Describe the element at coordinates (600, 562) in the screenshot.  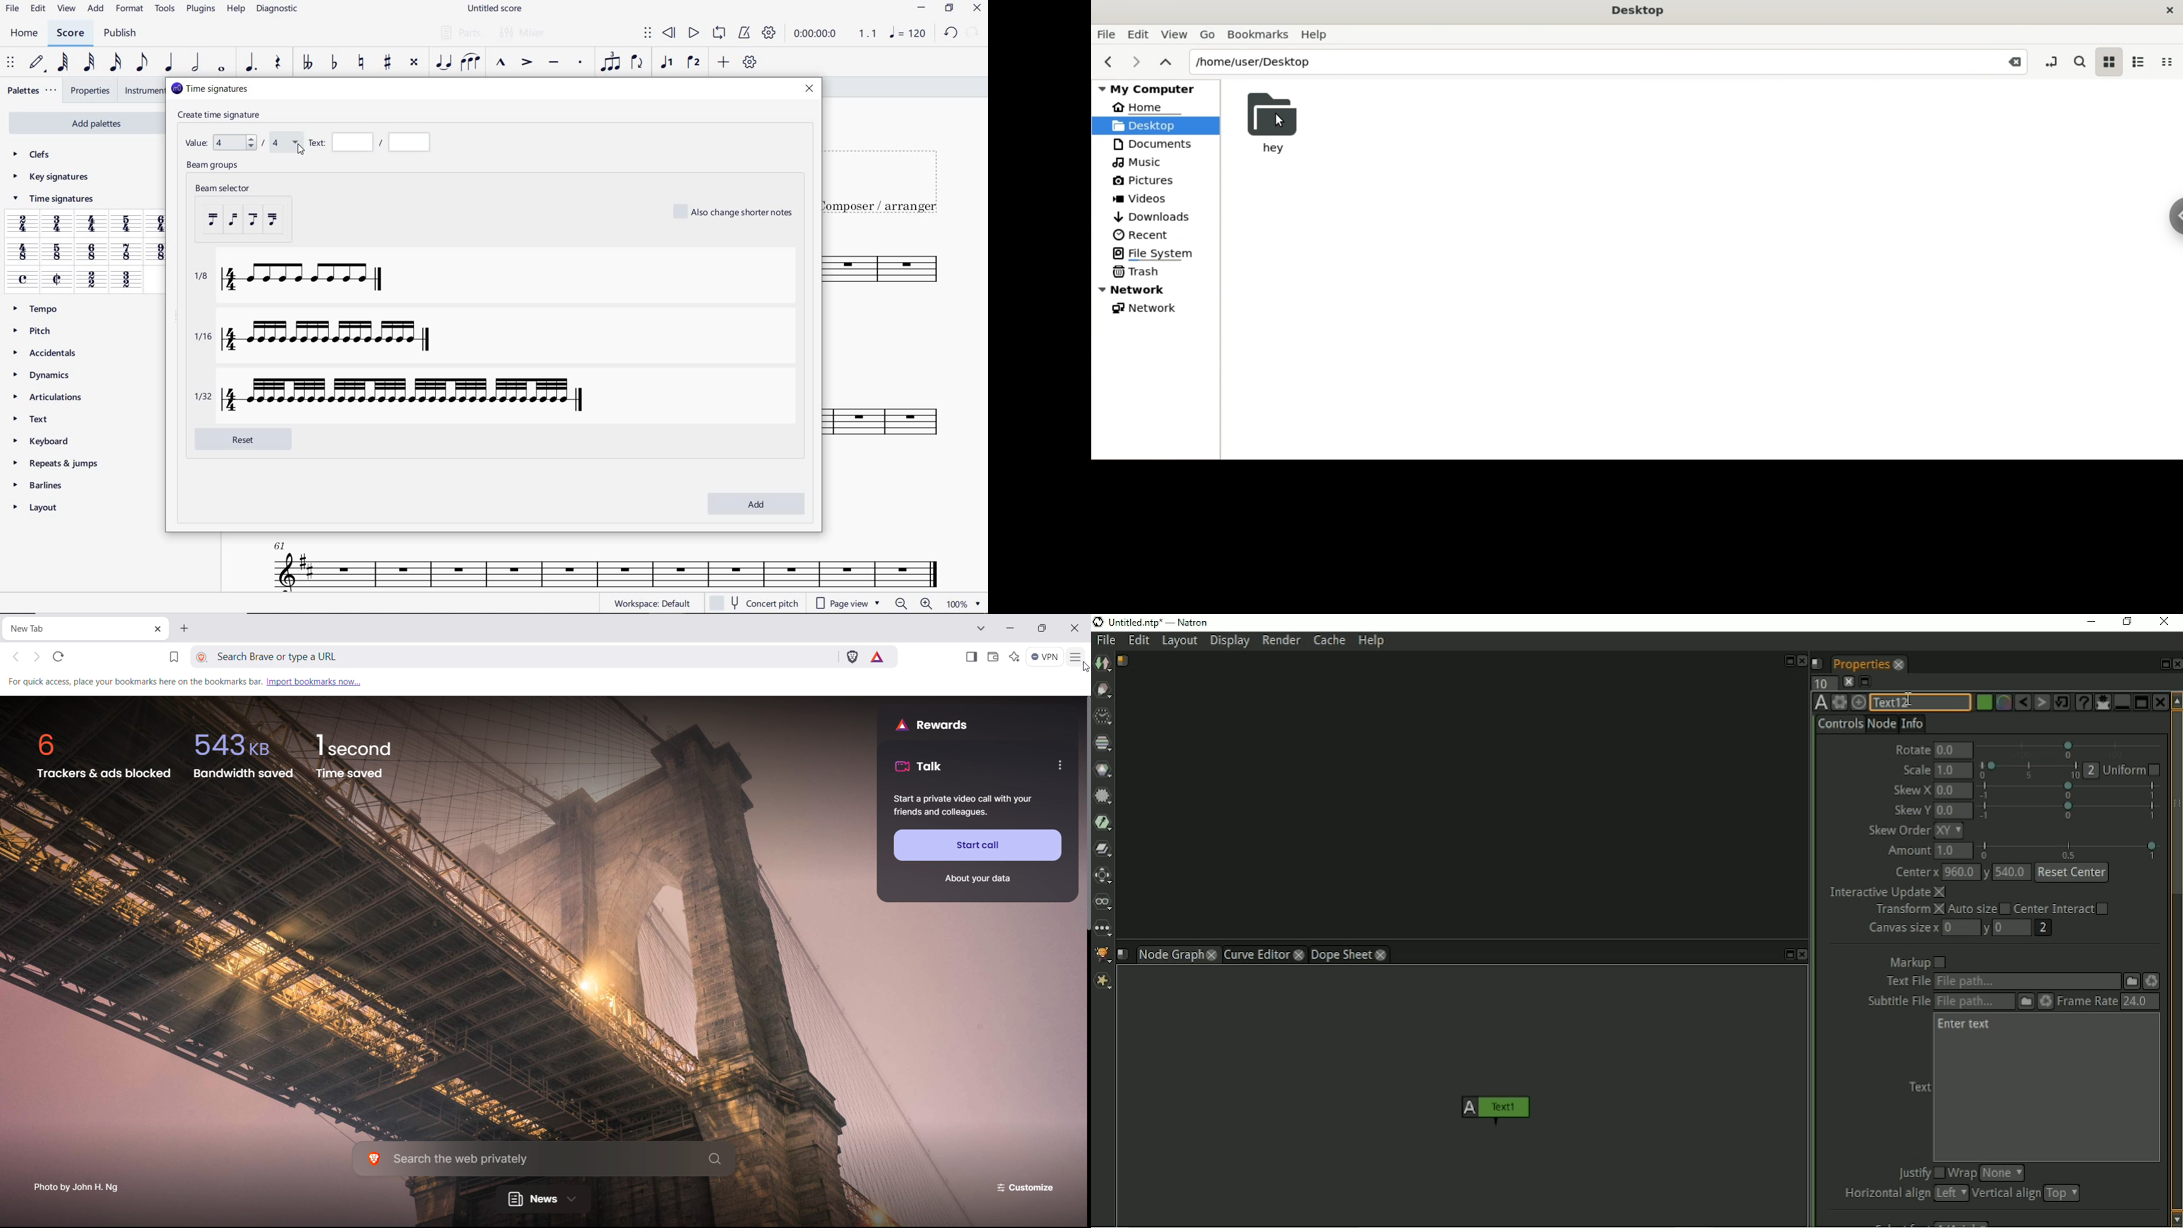
I see `INSTRUMENT: TENOR SAXOPHONE` at that location.